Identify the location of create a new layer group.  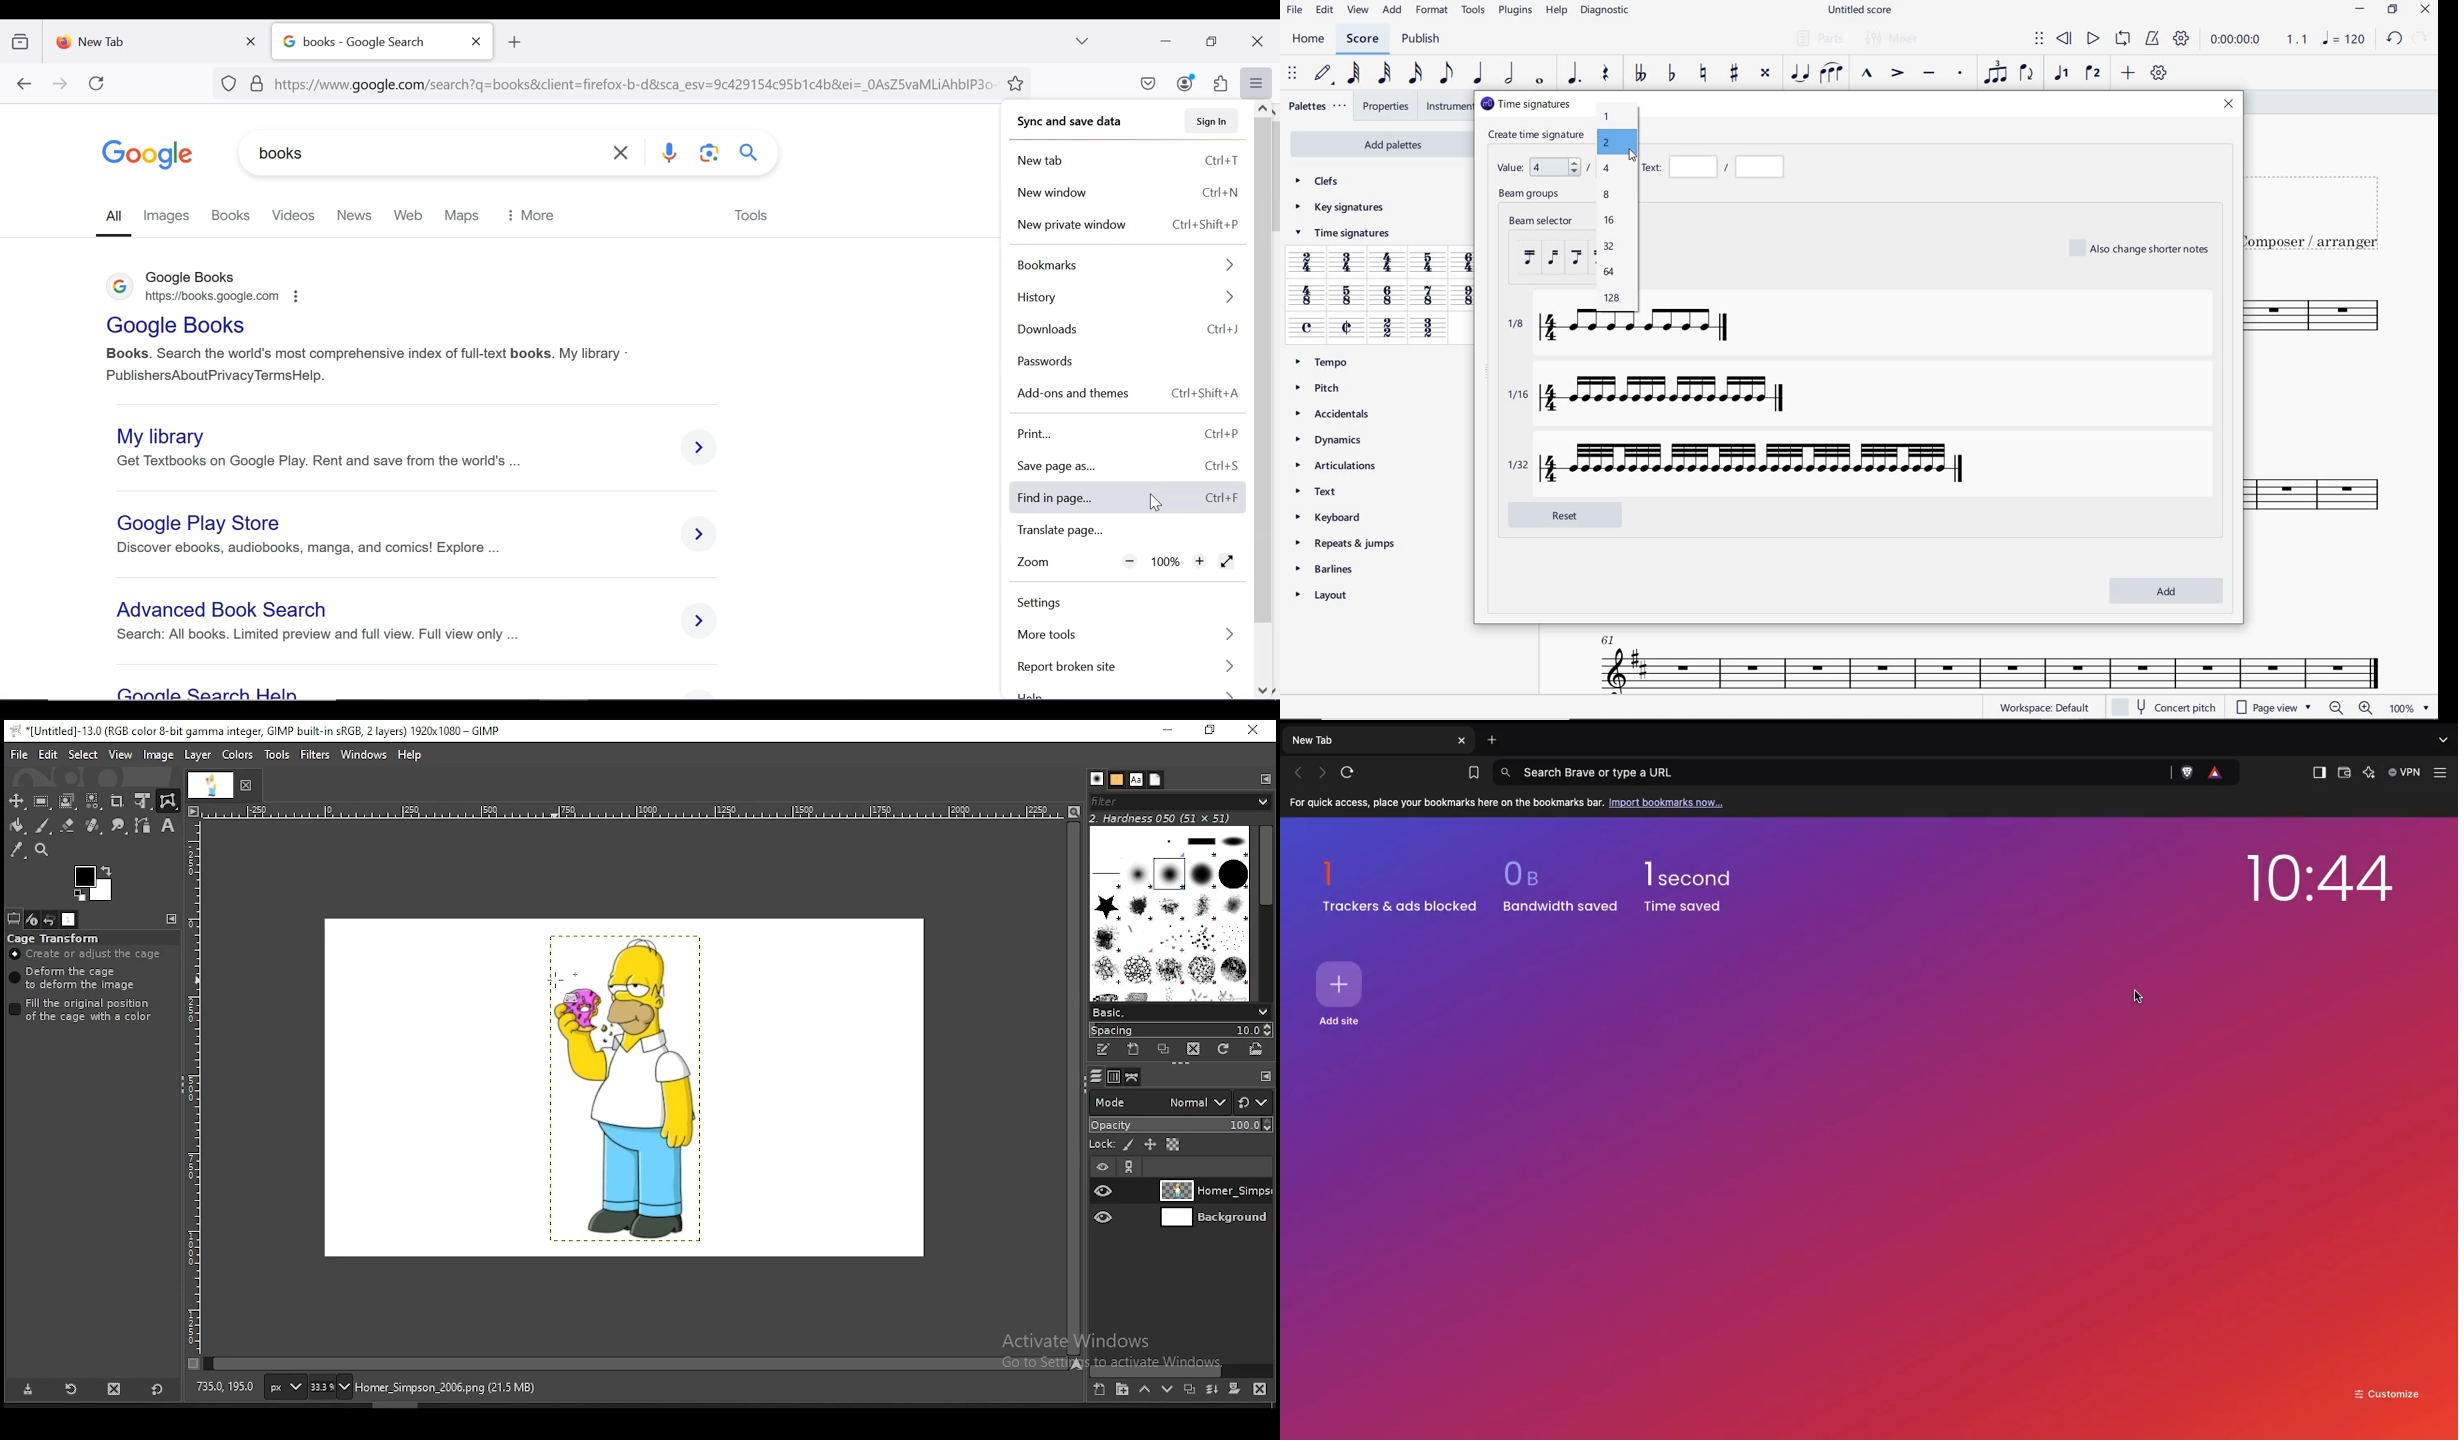
(1123, 1390).